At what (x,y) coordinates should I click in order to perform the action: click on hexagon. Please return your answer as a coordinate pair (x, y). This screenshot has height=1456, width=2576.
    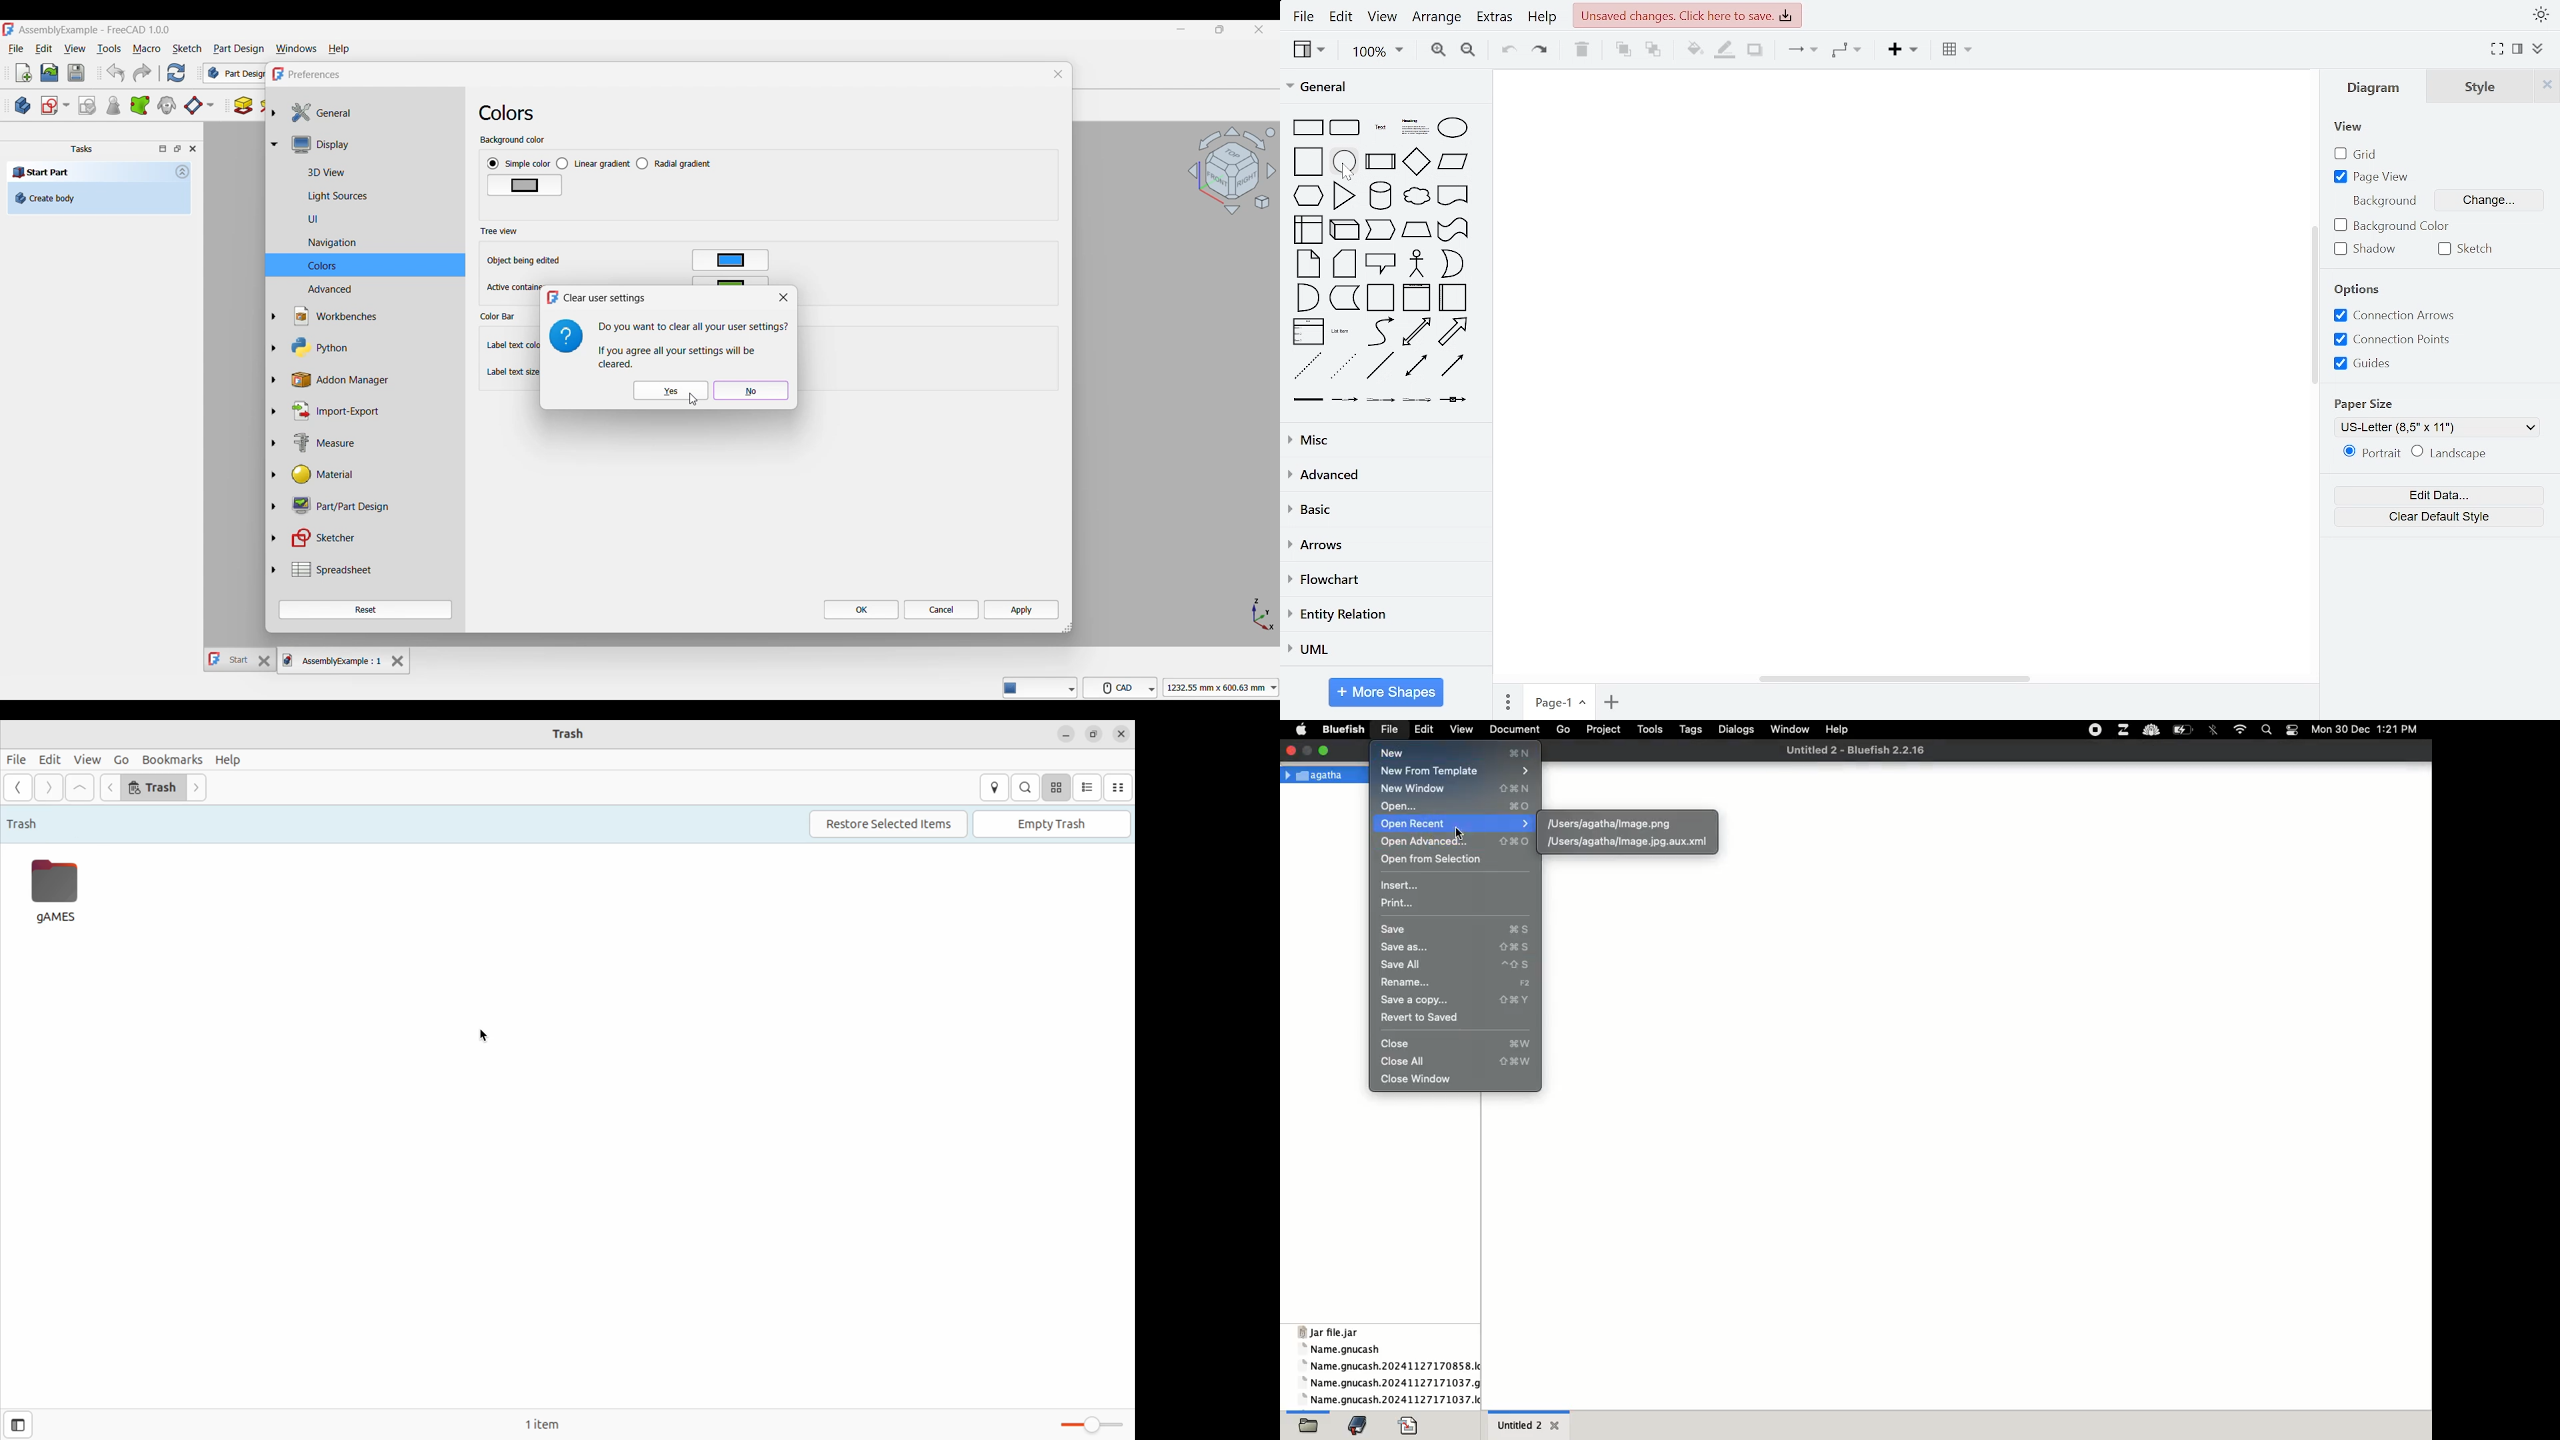
    Looking at the image, I should click on (1308, 196).